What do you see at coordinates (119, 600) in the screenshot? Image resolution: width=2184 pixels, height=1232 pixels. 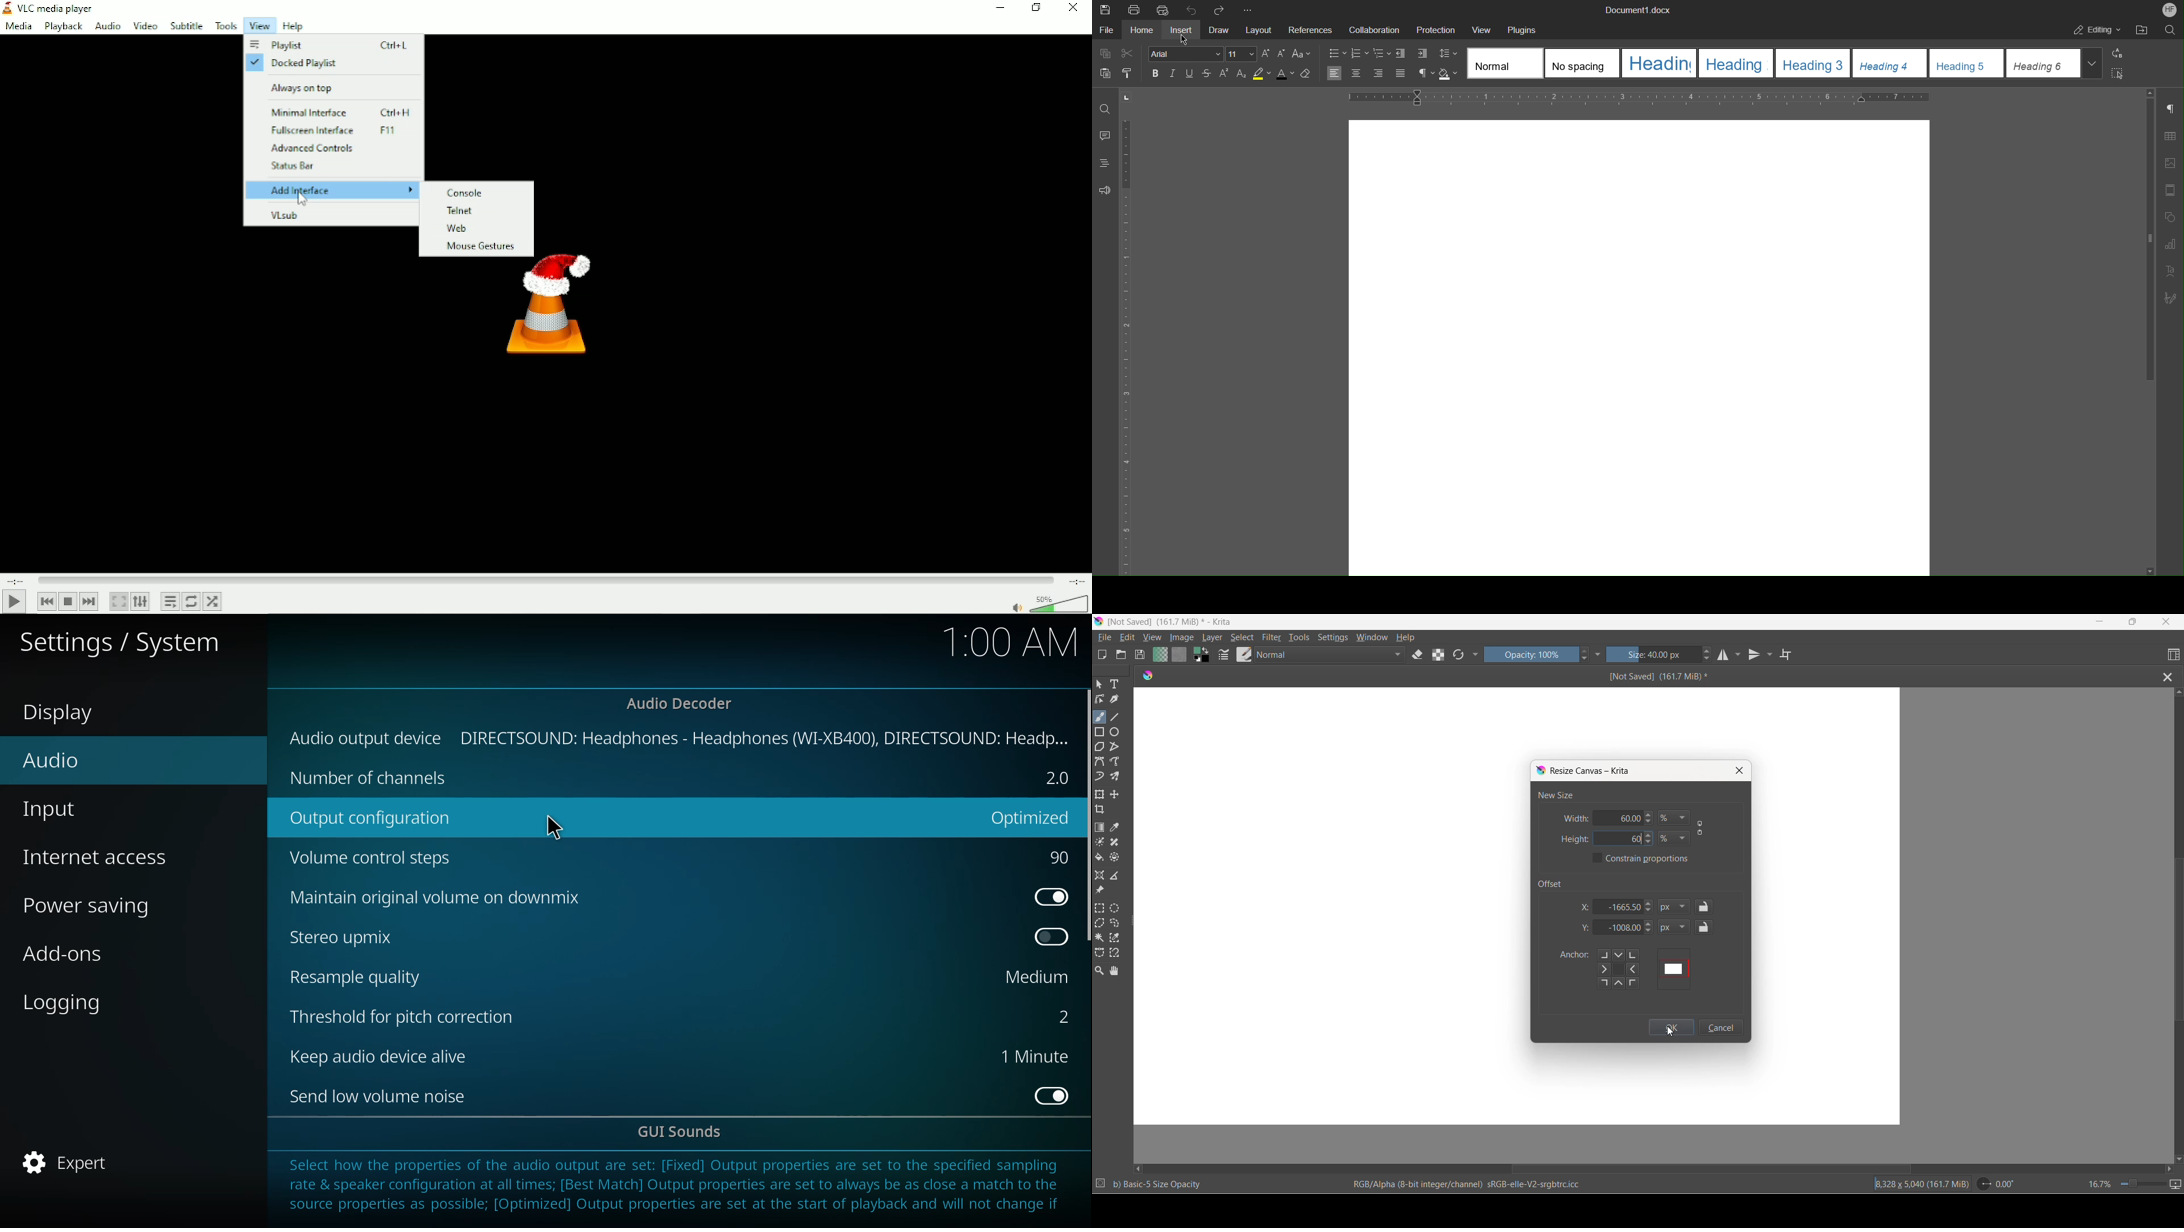 I see `Toggle video in fullscreen` at bounding box center [119, 600].